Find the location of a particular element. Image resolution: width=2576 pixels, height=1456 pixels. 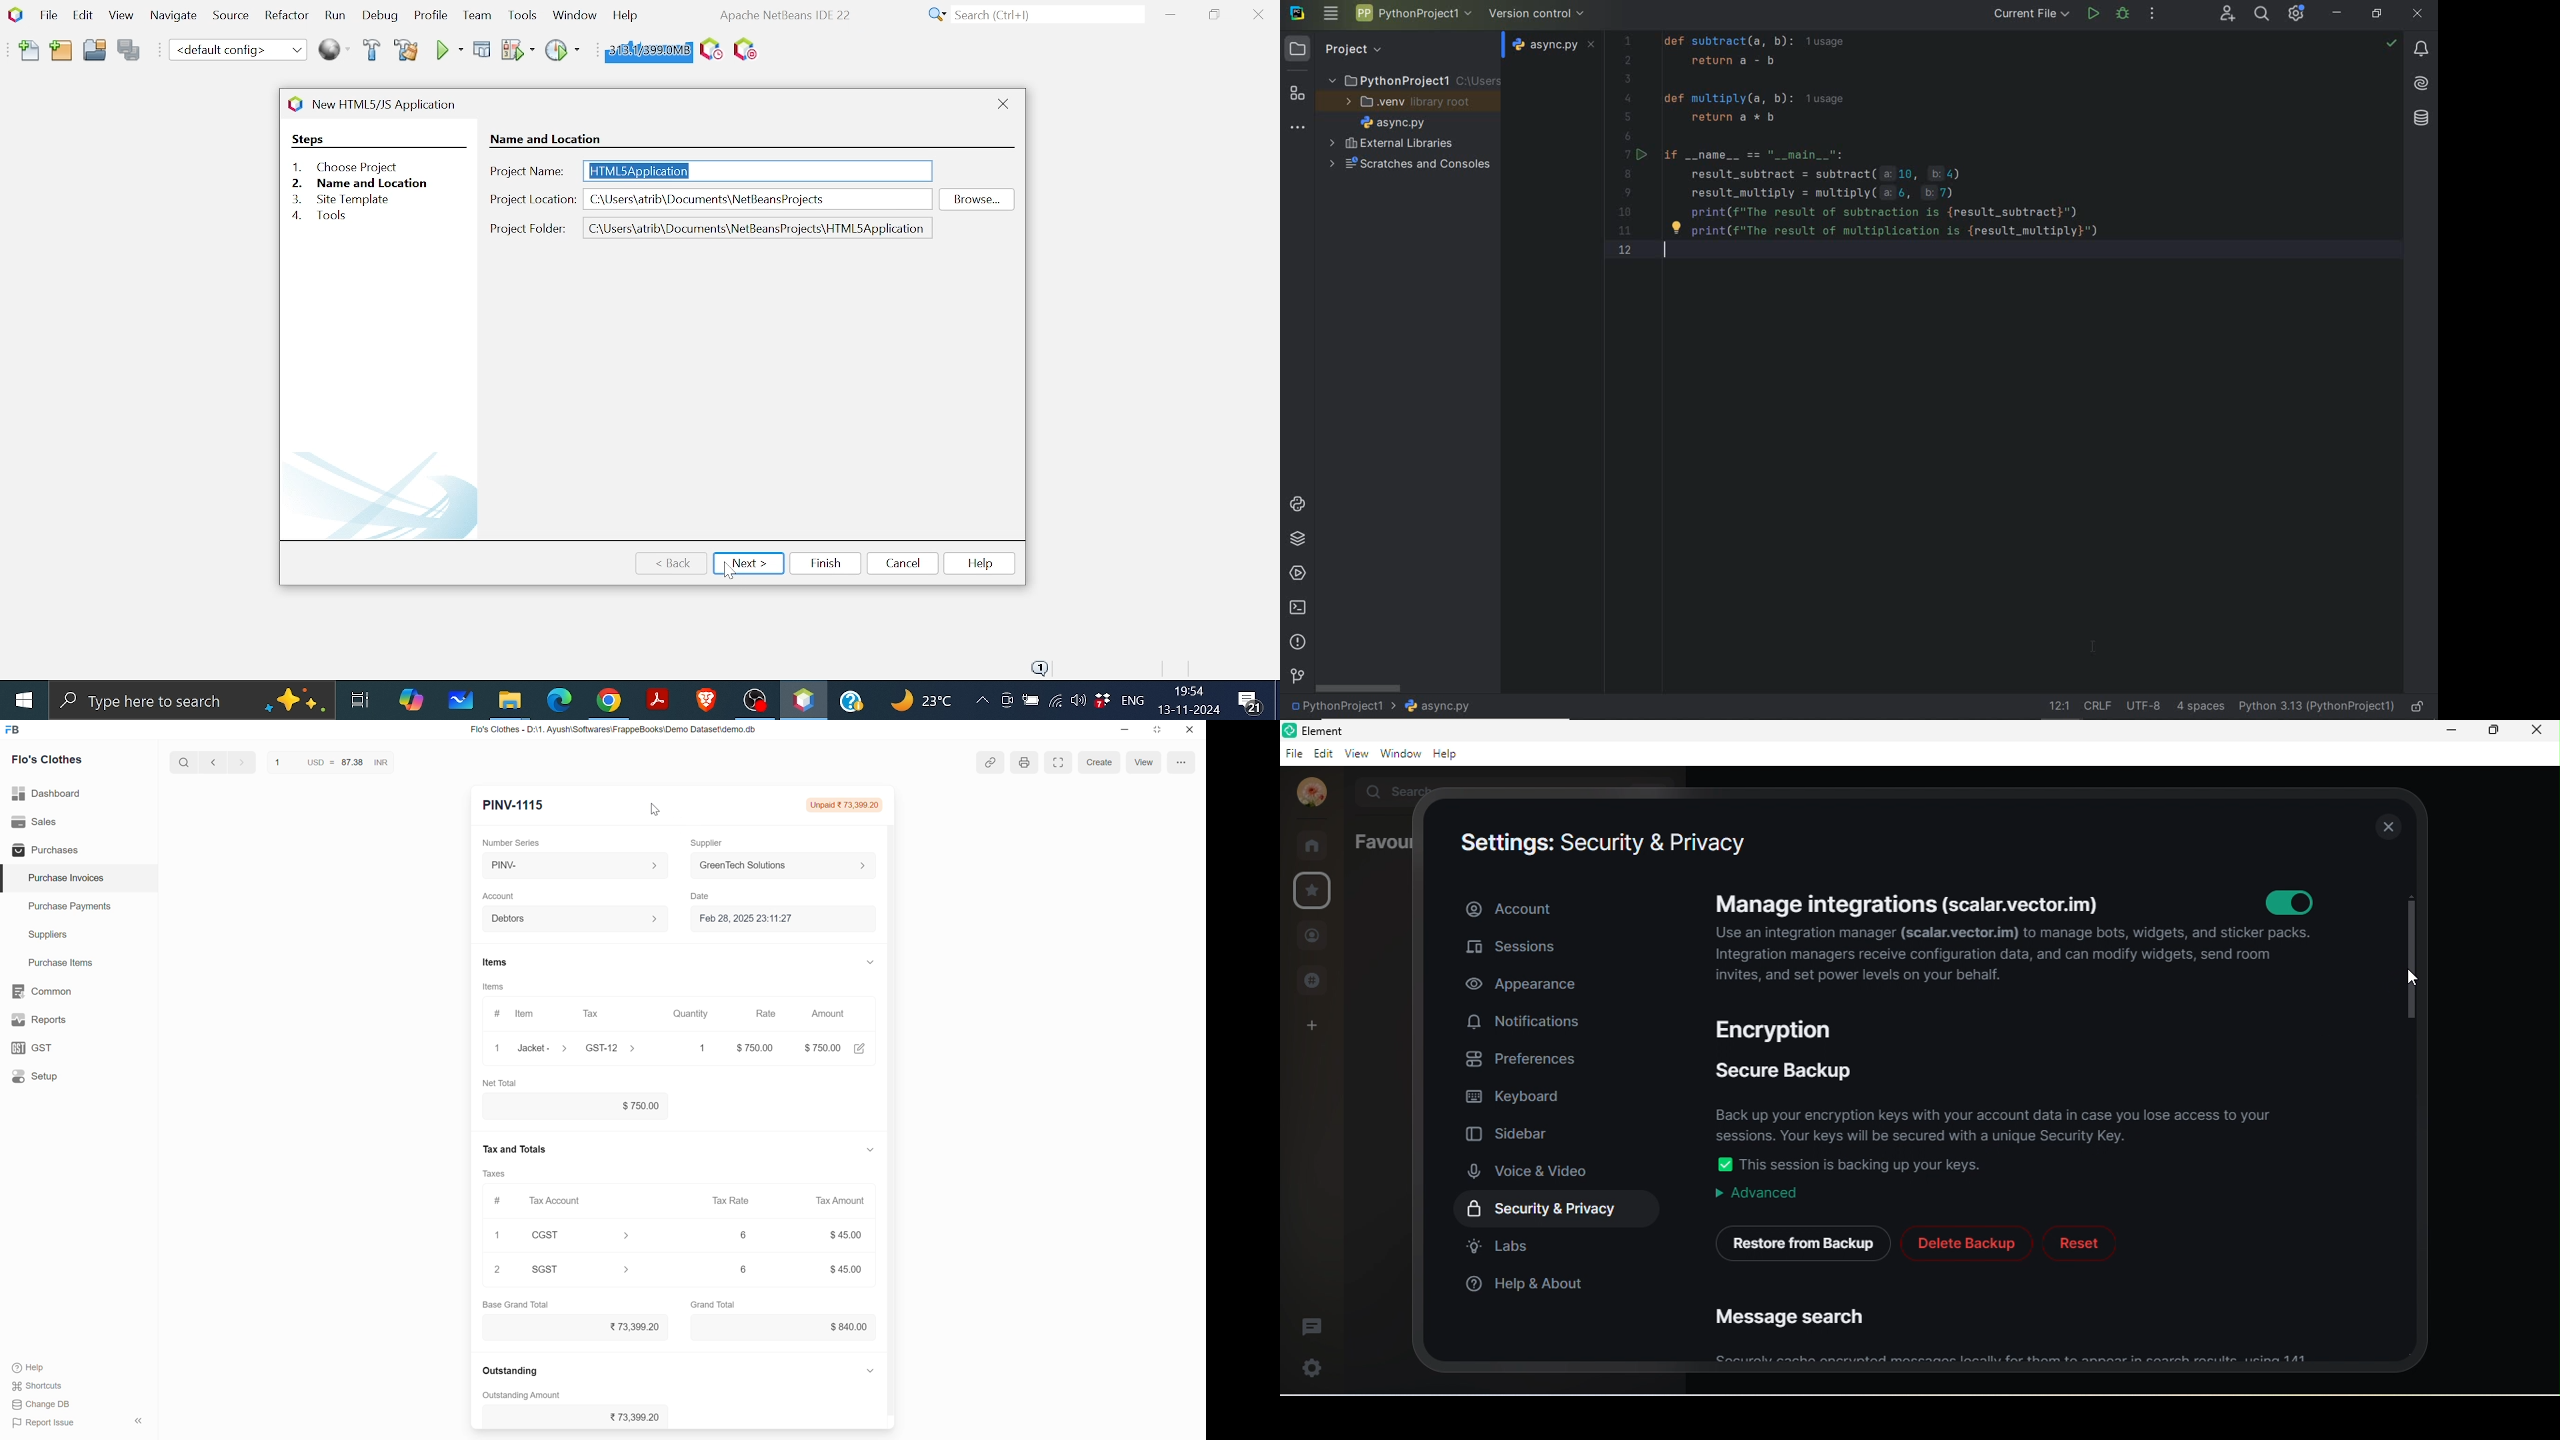

favourites is located at coordinates (1382, 840).